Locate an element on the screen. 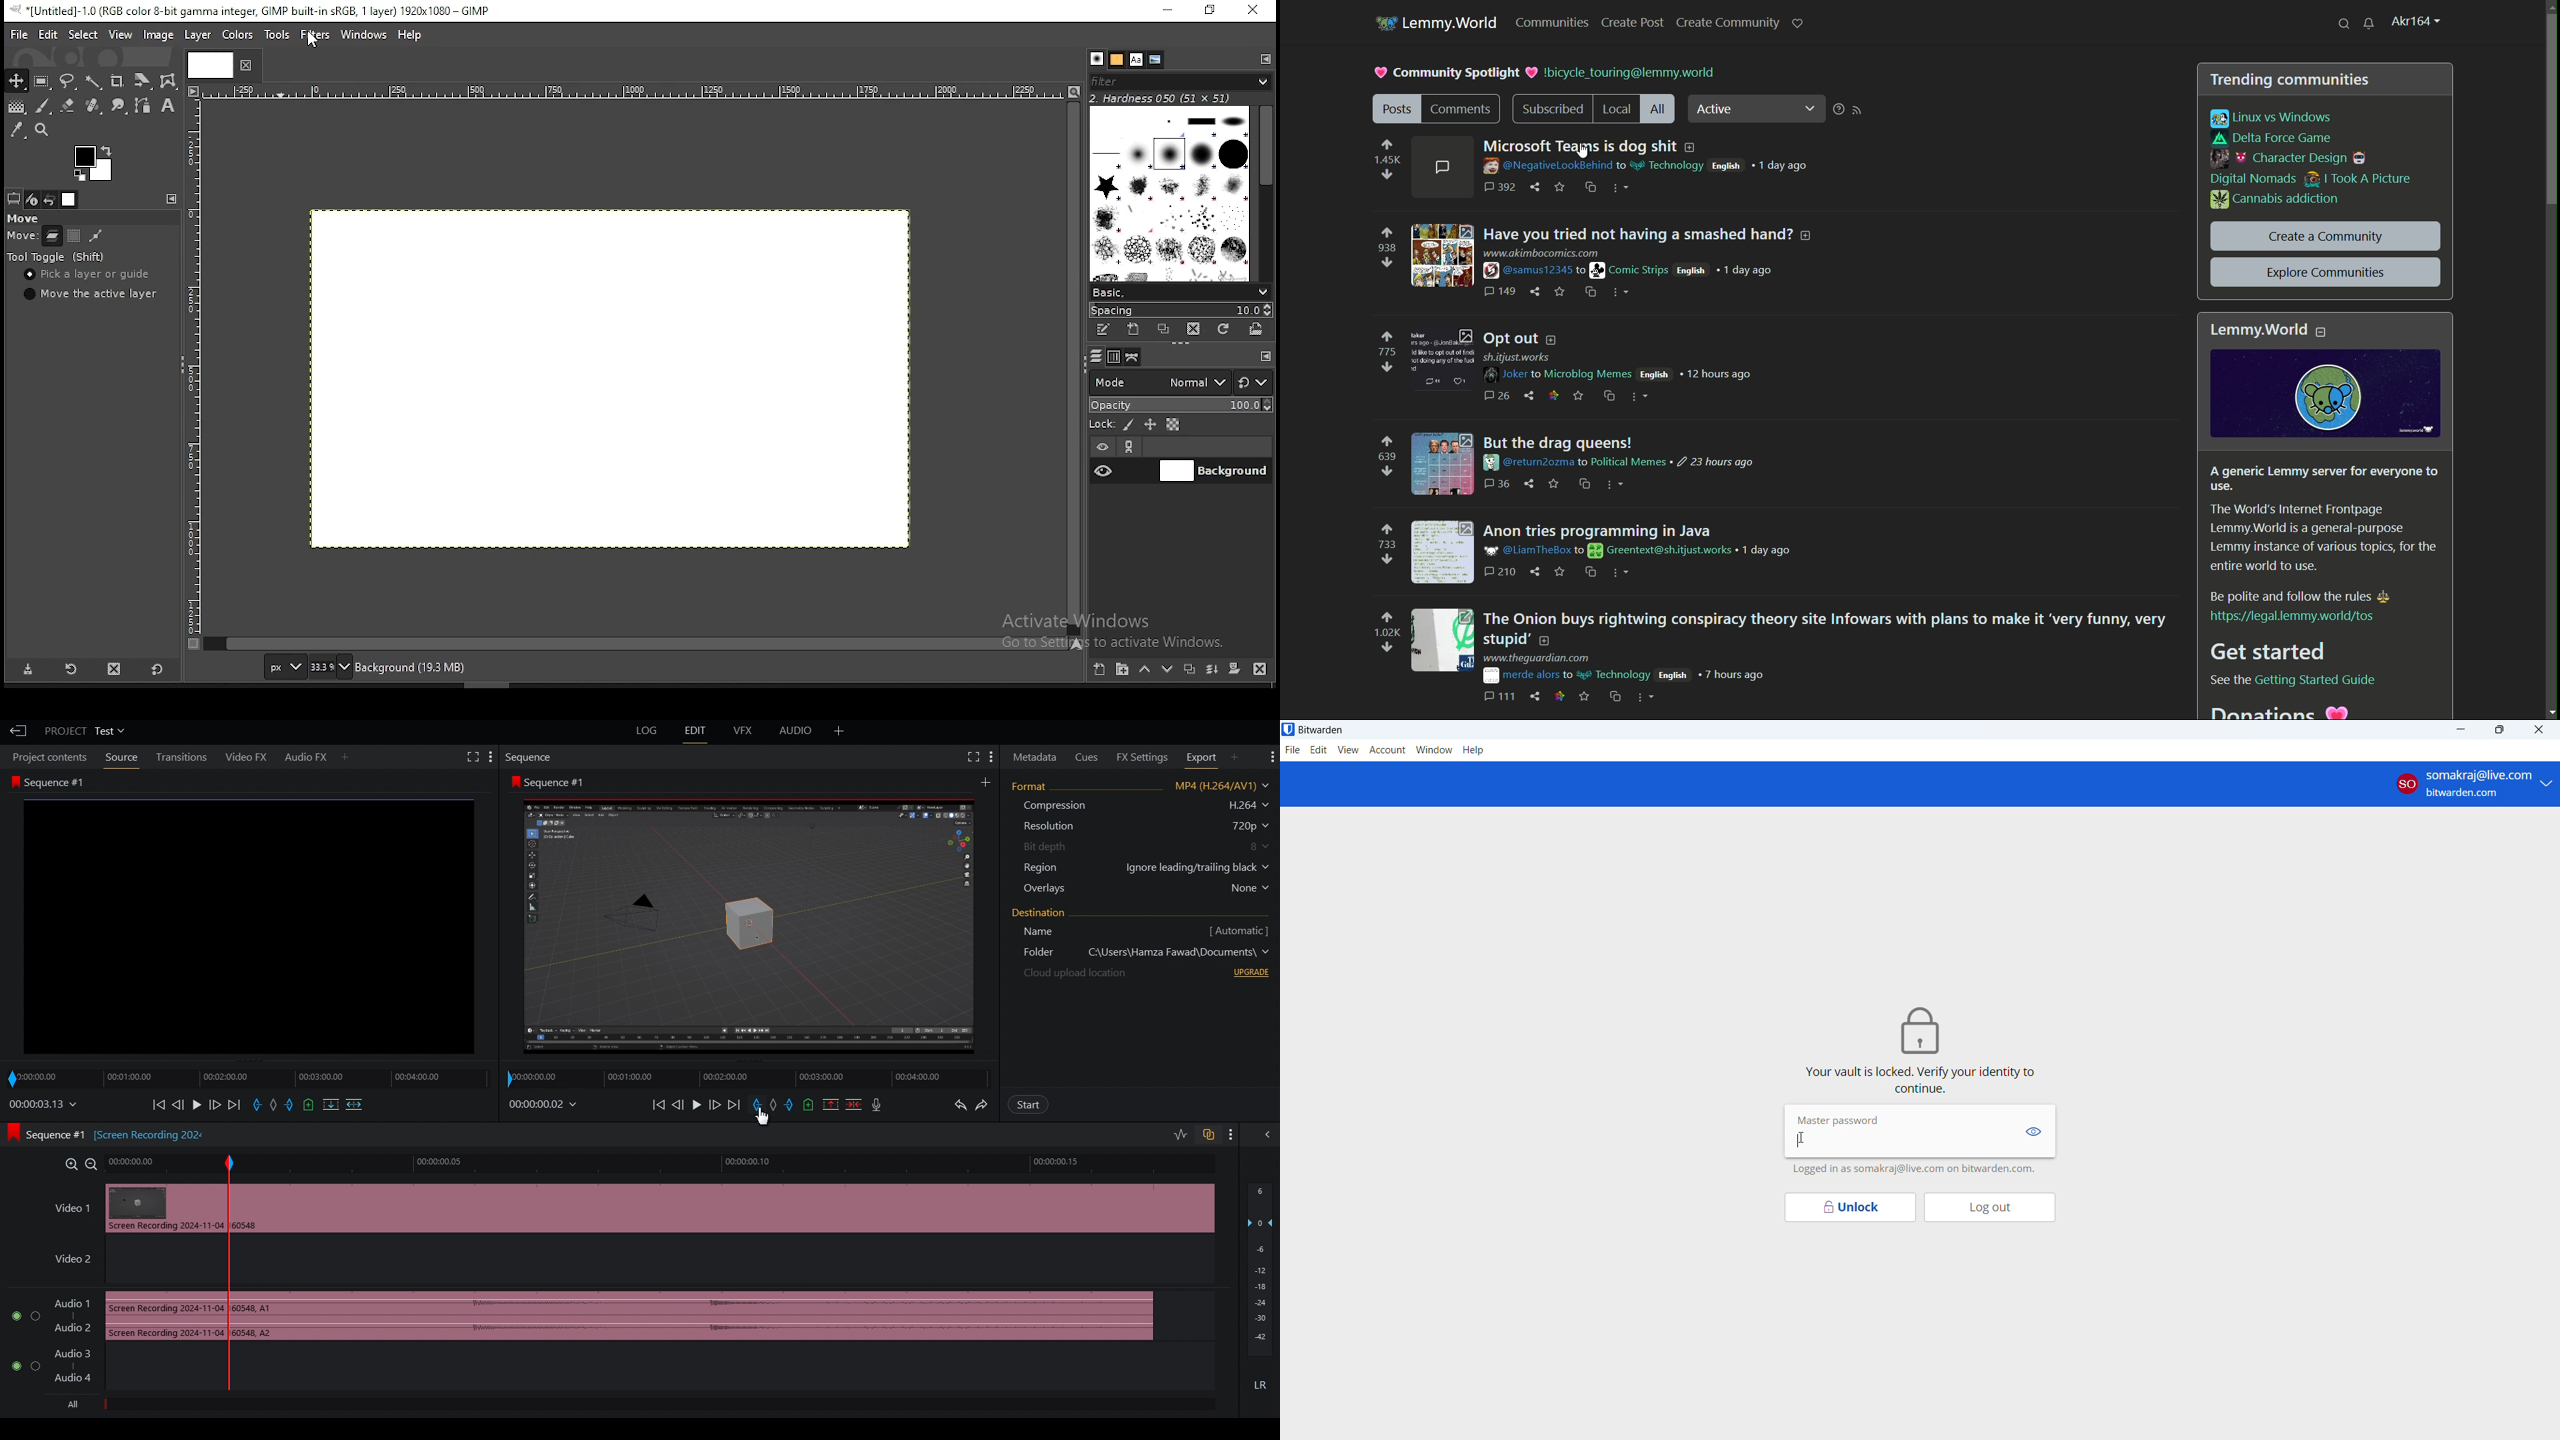 This screenshot has height=1456, width=2576. restore tool preset is located at coordinates (75, 668).